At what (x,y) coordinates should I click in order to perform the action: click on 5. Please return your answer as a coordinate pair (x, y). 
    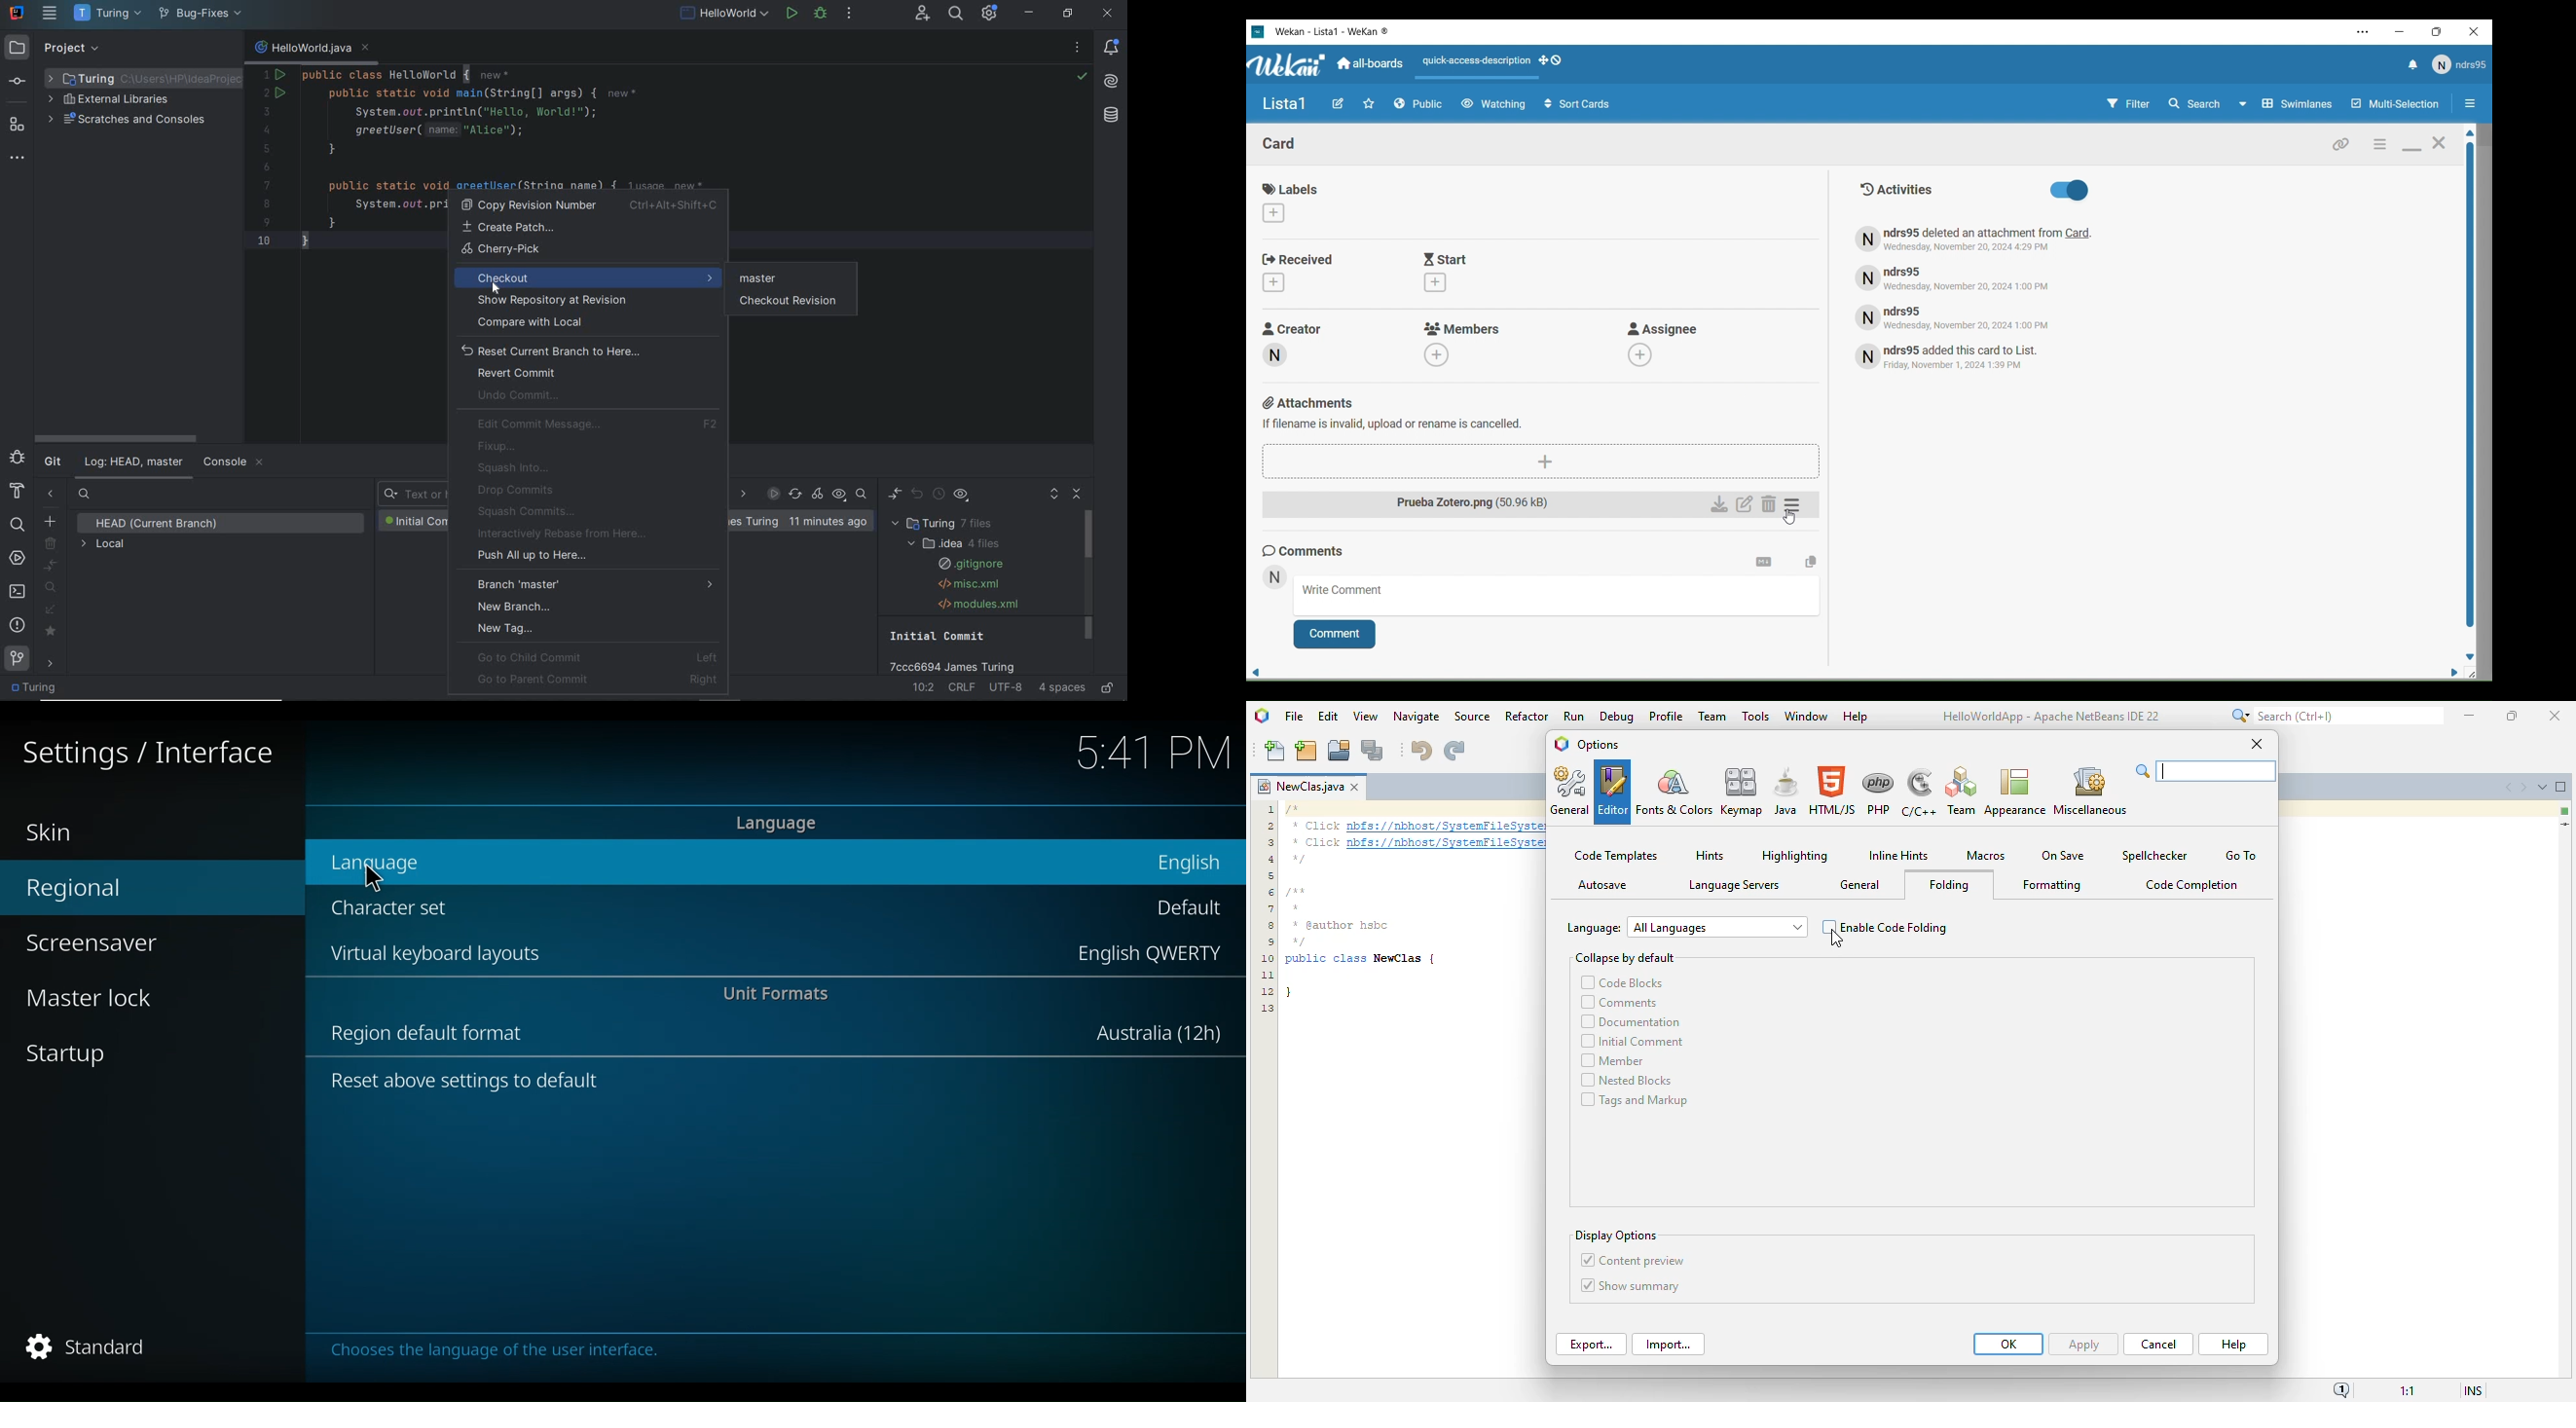
    Looking at the image, I should click on (267, 148).